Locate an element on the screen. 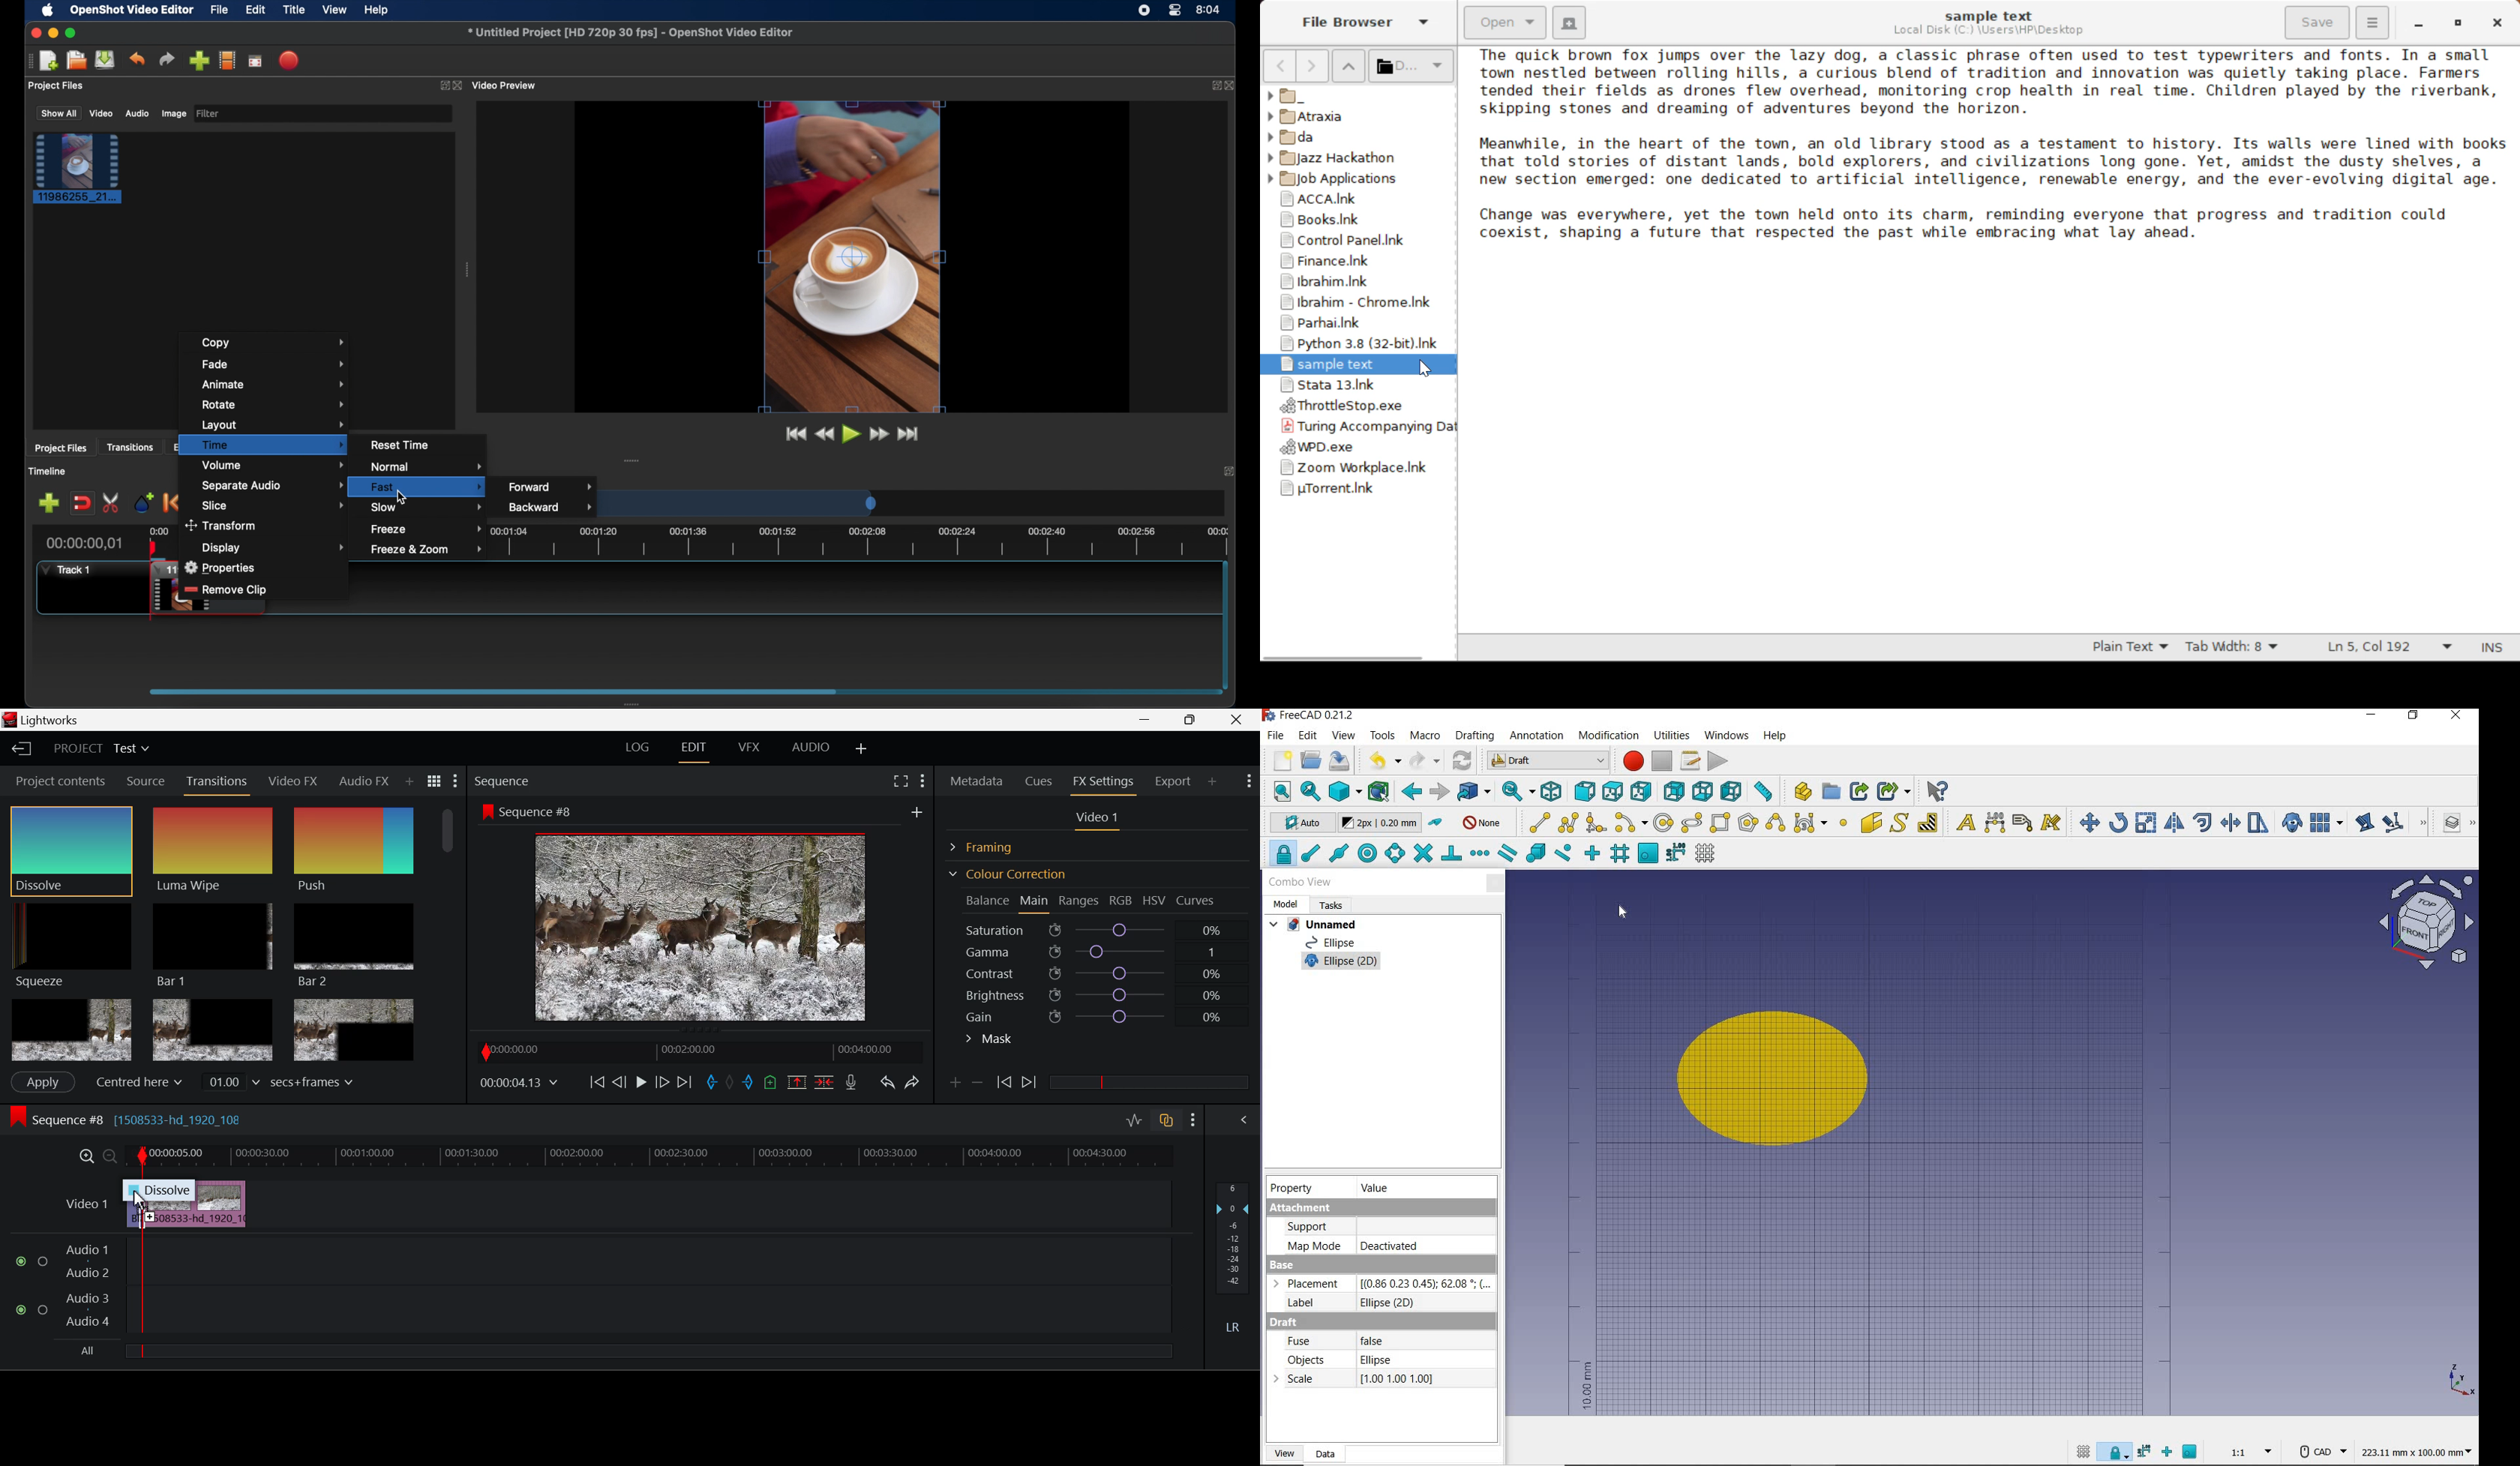  Ranges is located at coordinates (1079, 902).